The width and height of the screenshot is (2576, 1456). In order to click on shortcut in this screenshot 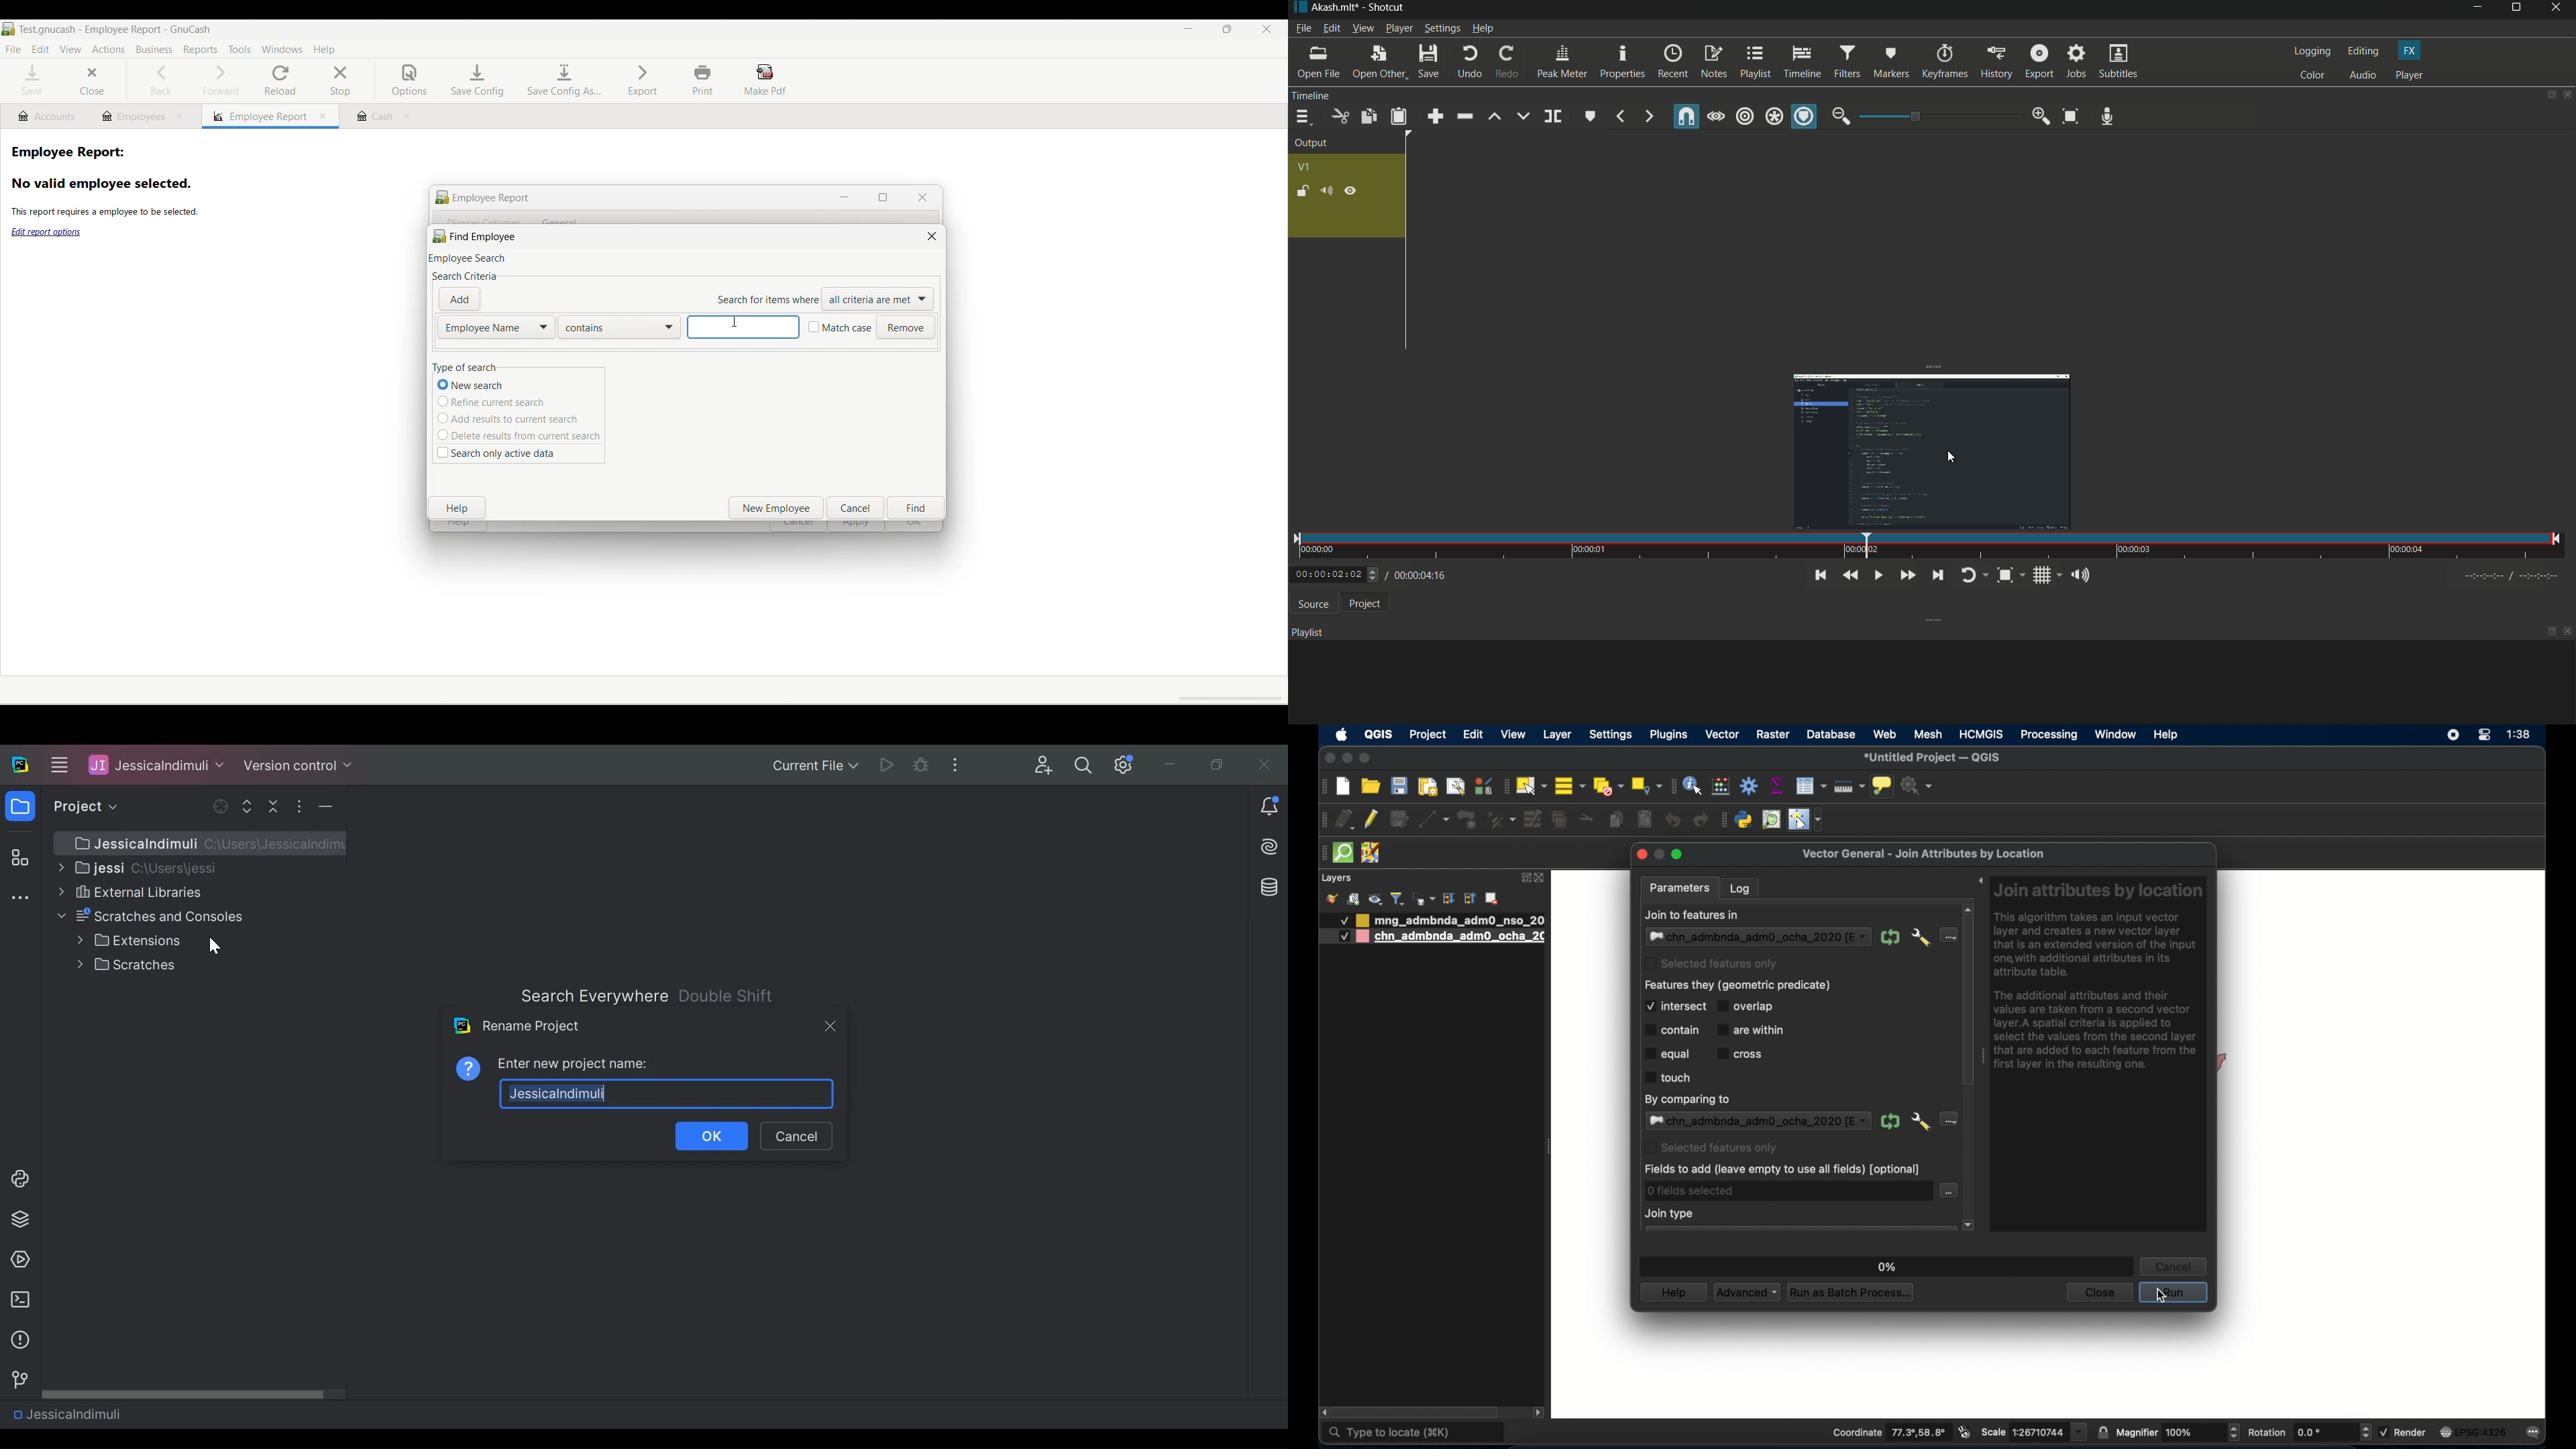, I will do `click(727, 996)`.